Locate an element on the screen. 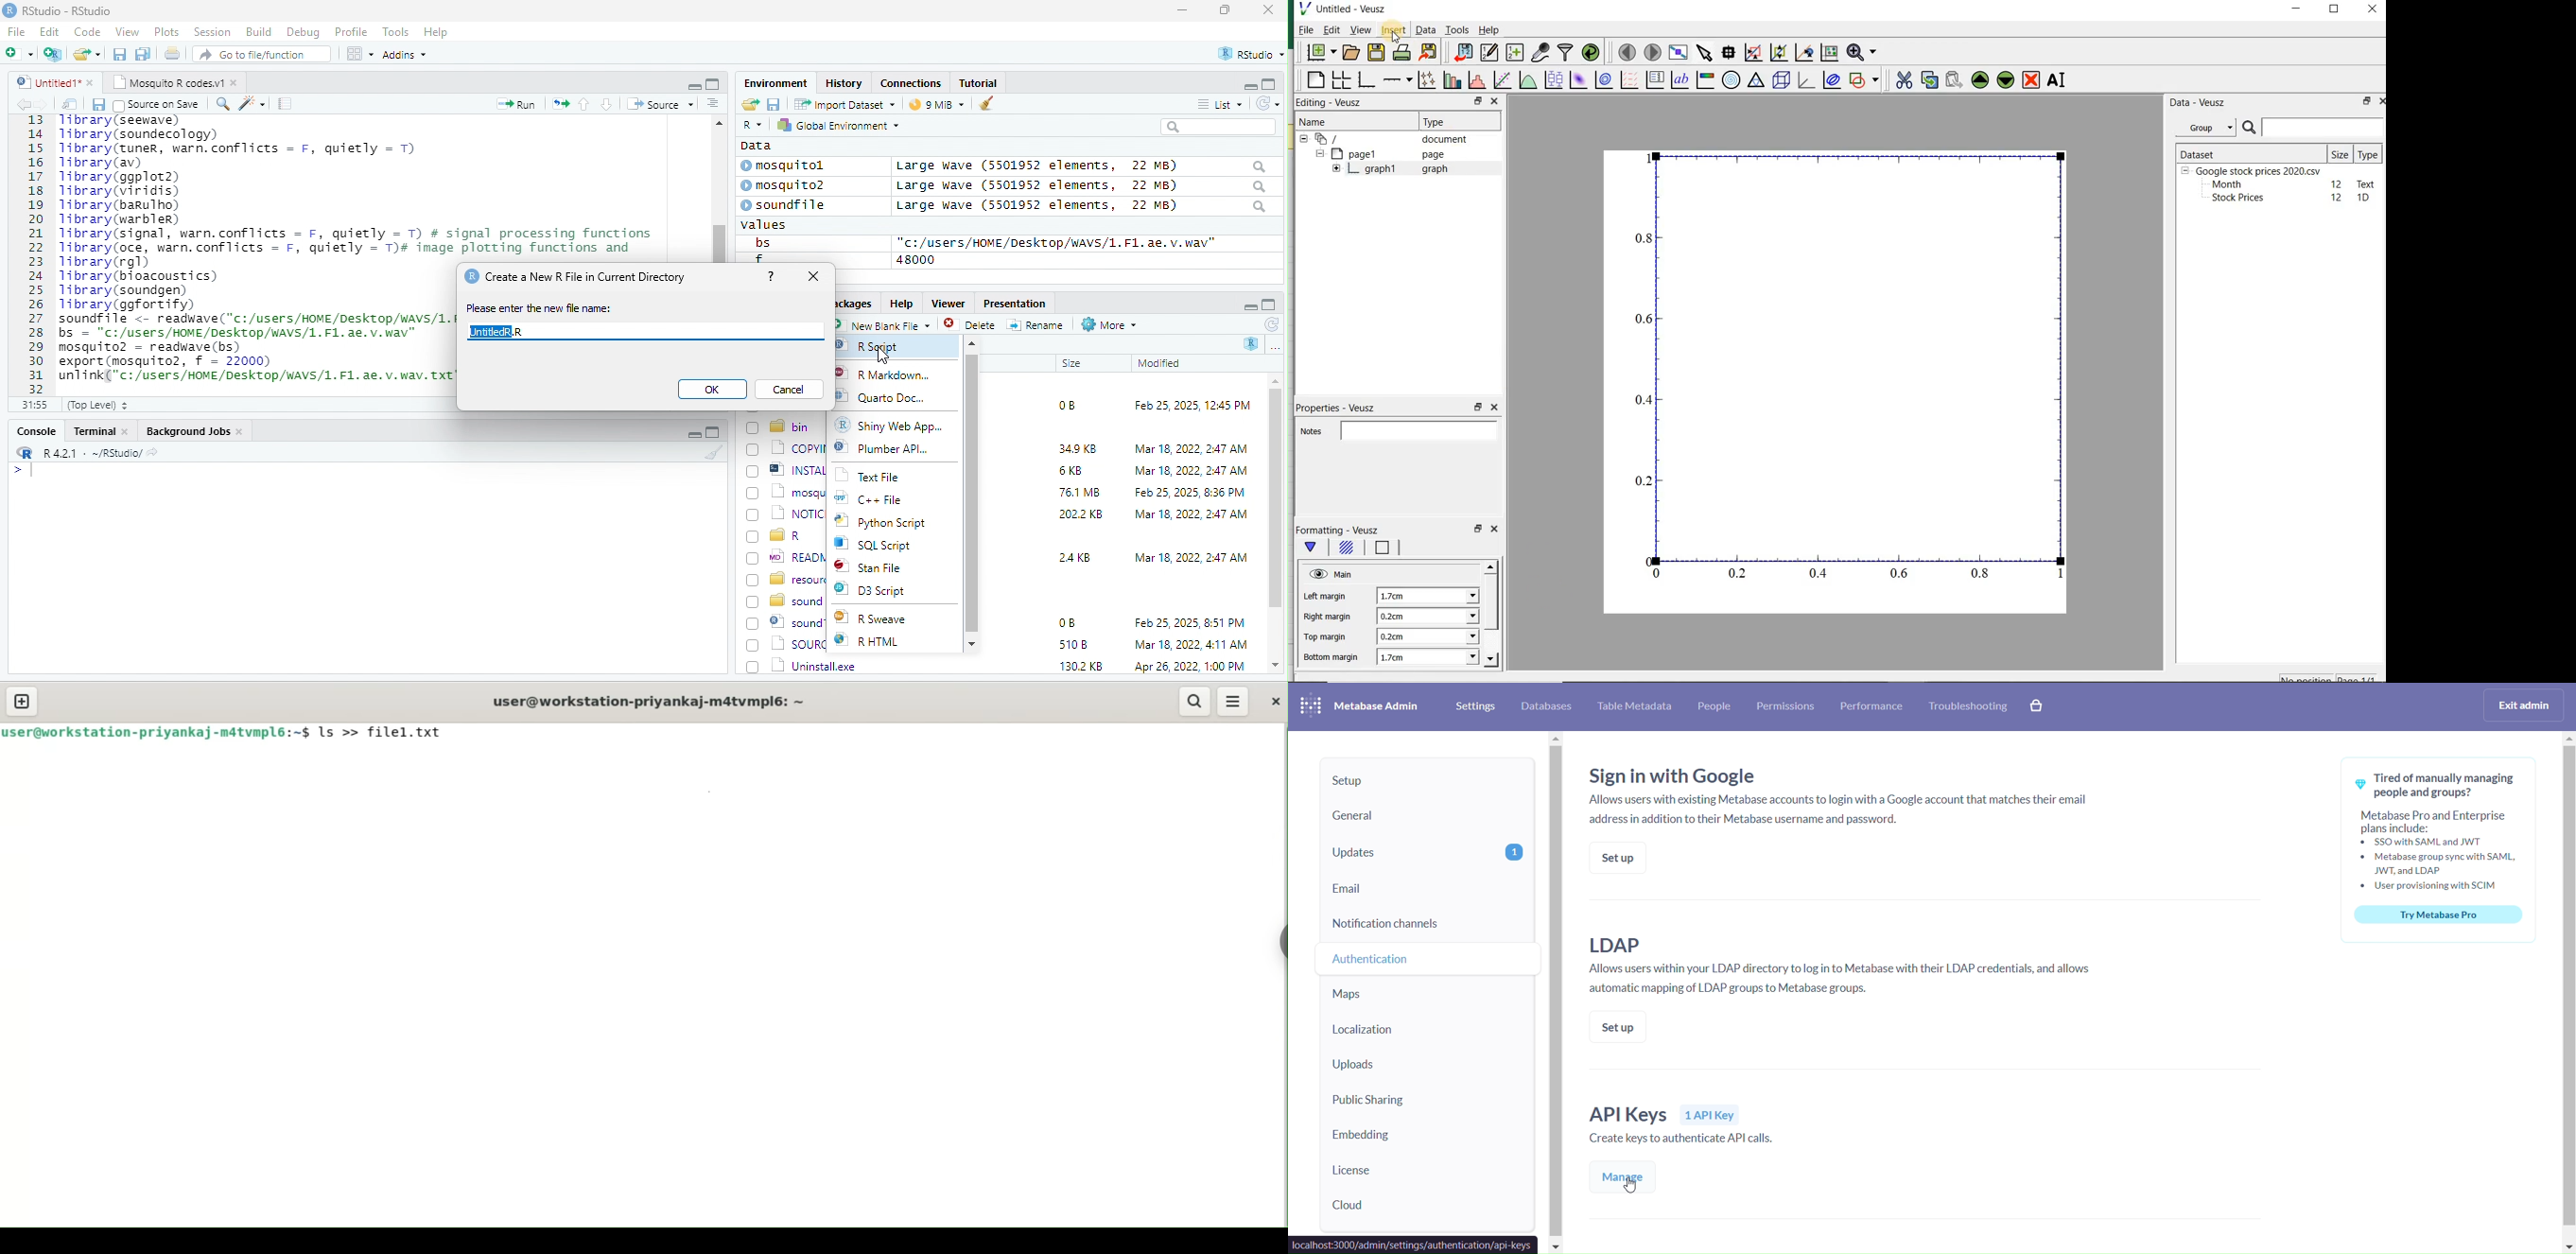  Plumber APL... is located at coordinates (896, 453).